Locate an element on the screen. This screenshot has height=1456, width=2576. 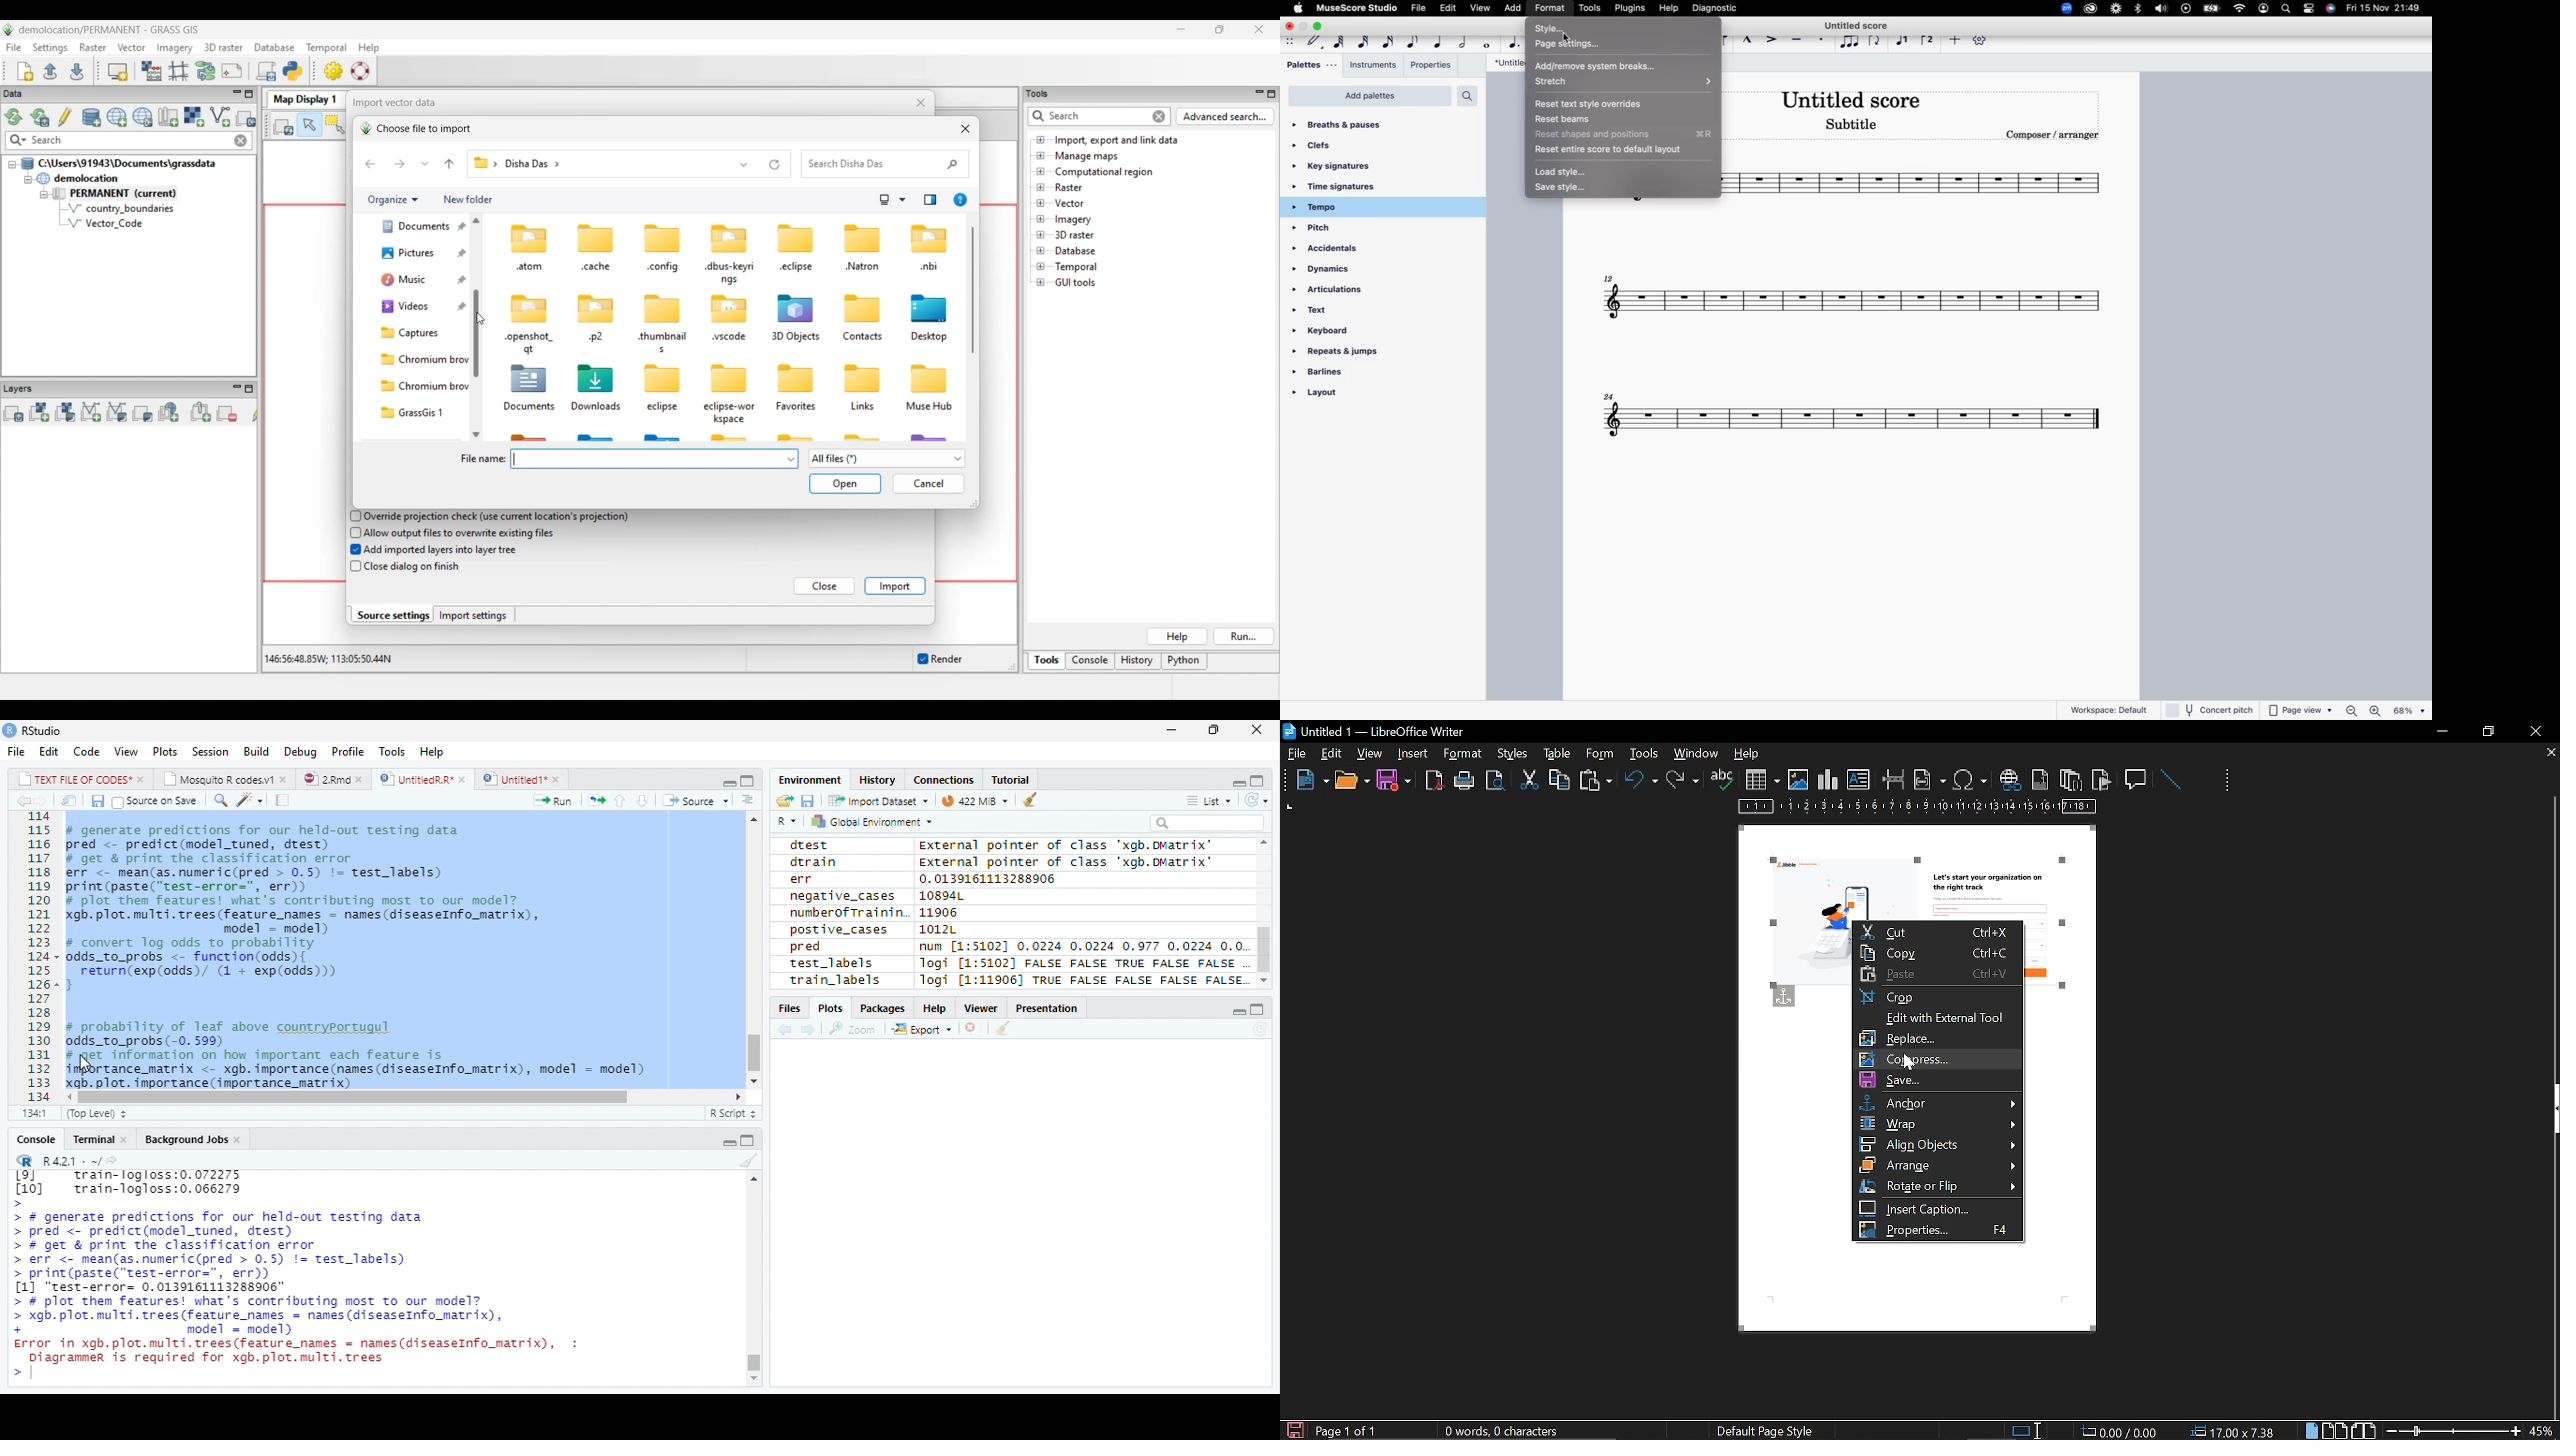
tenuto is located at coordinates (1799, 40).